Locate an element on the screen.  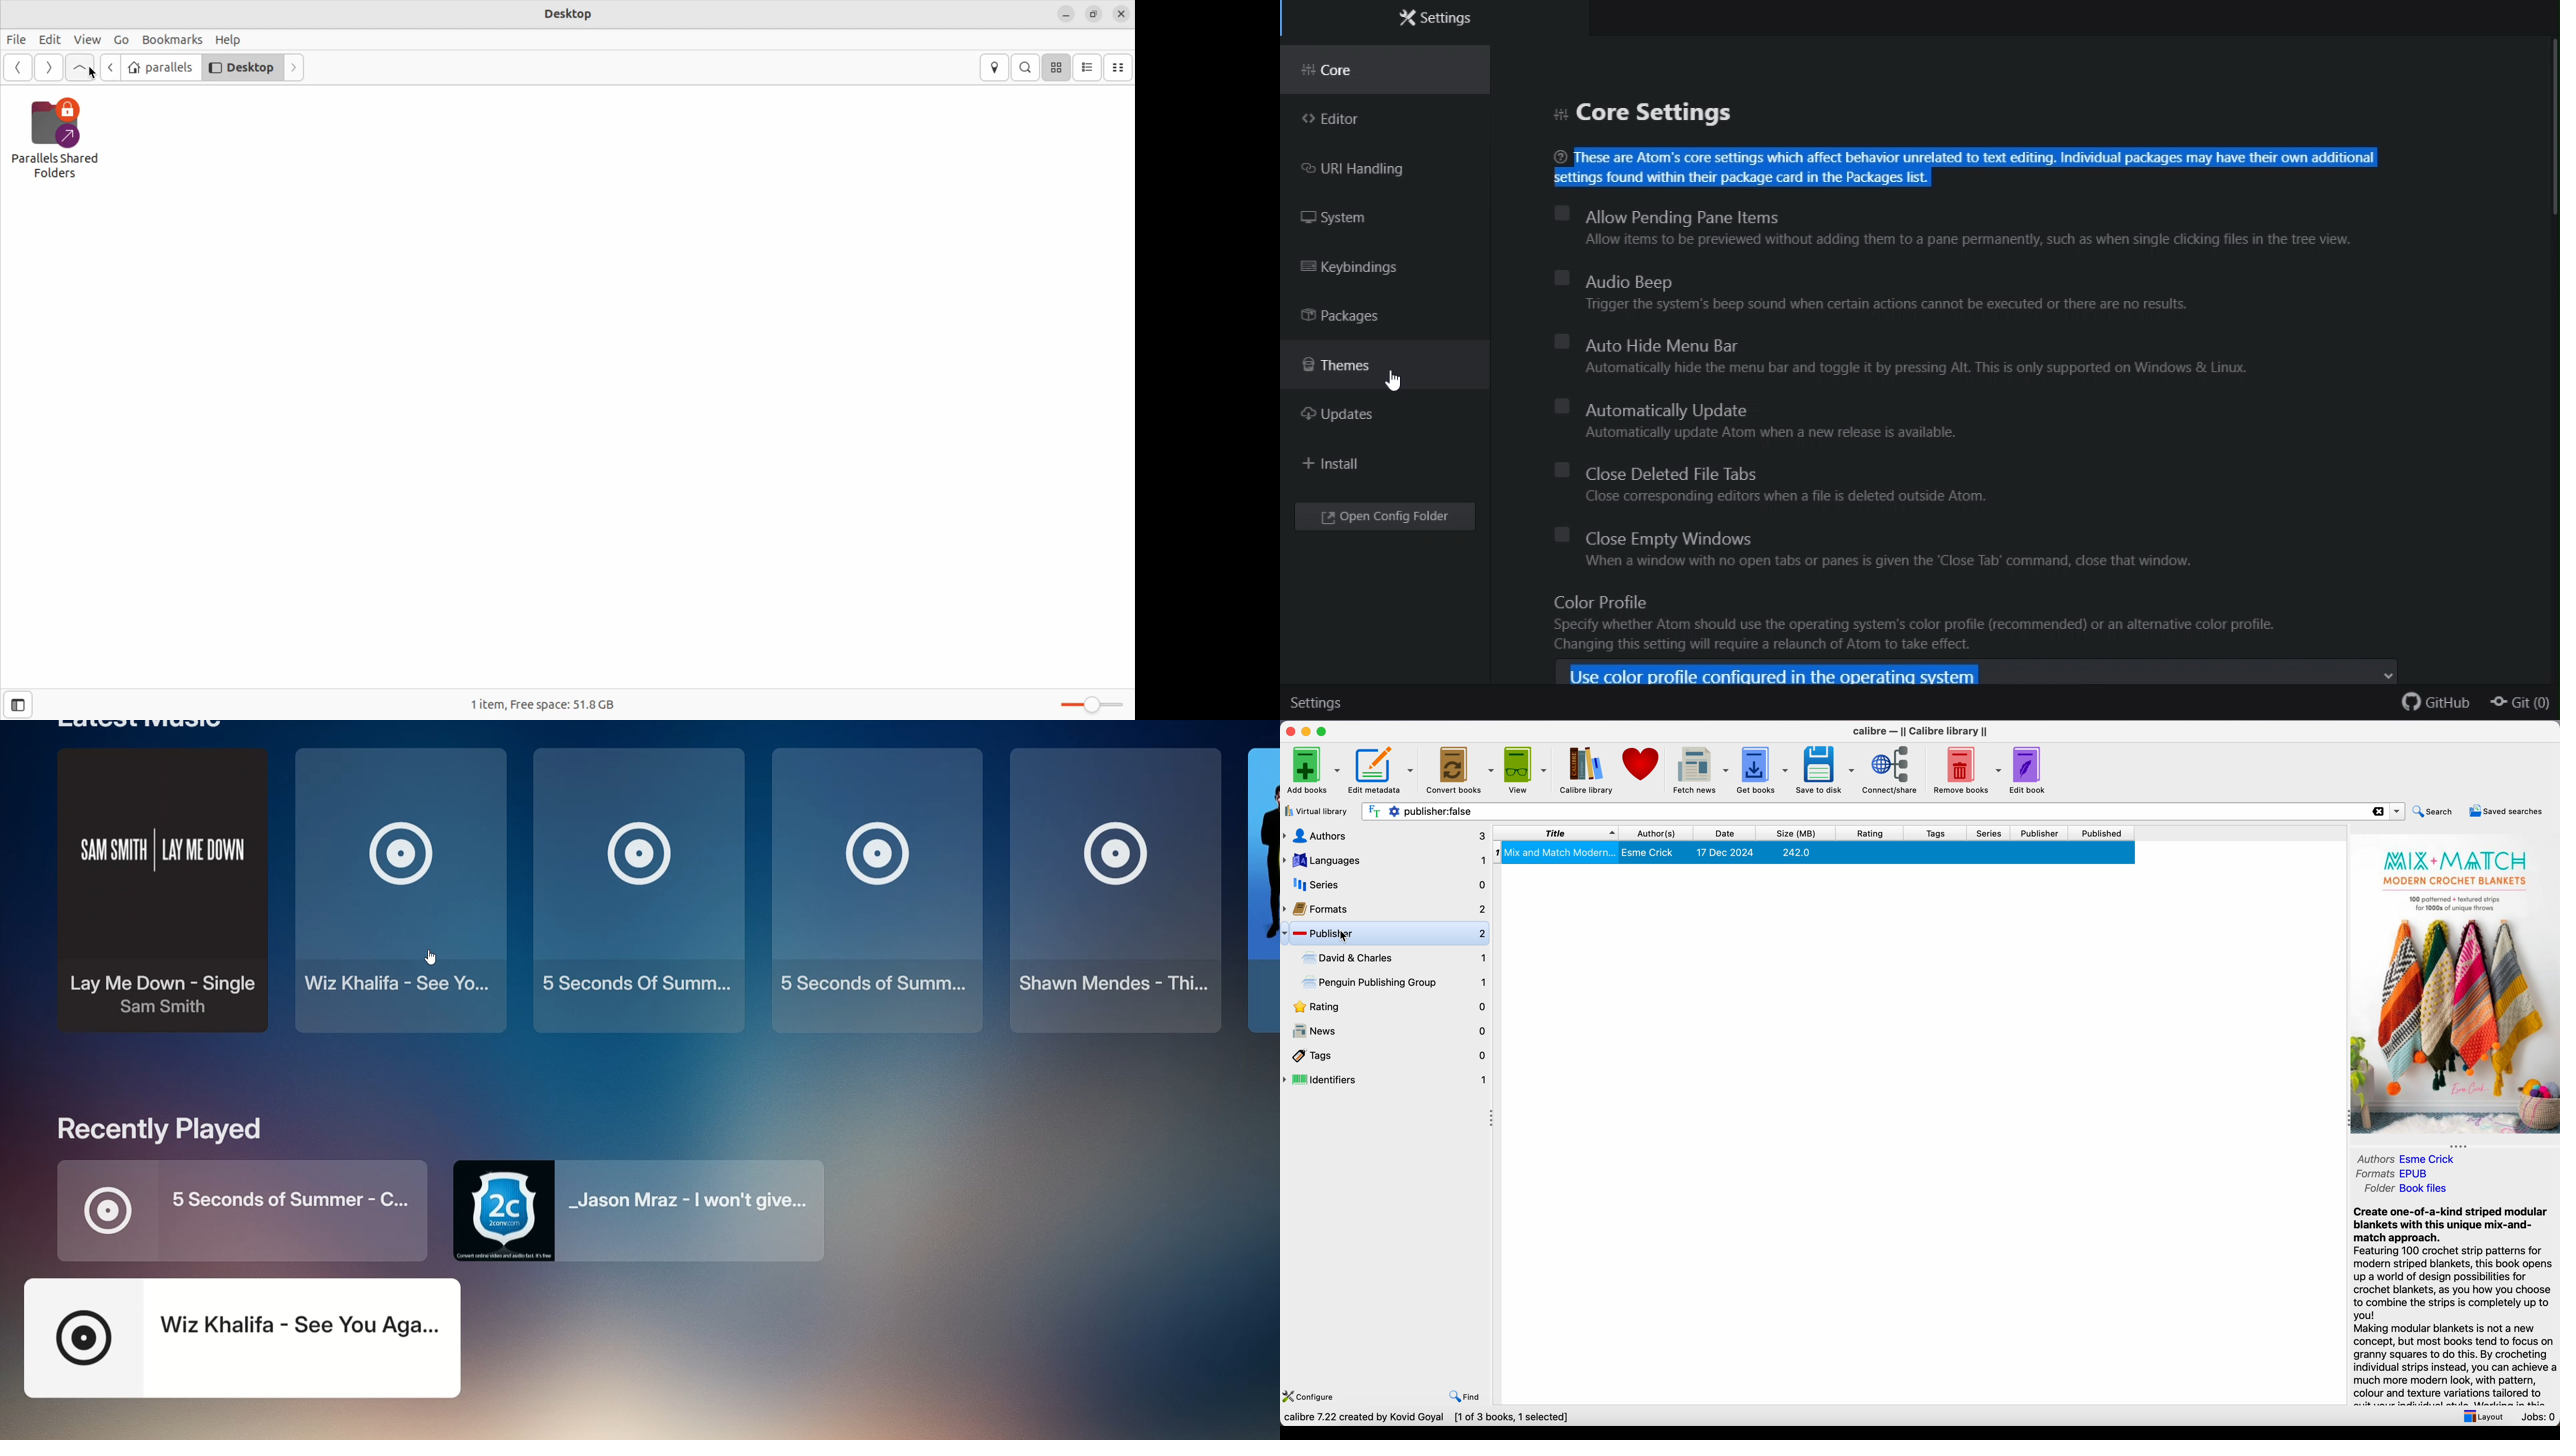
title is located at coordinates (1556, 832).